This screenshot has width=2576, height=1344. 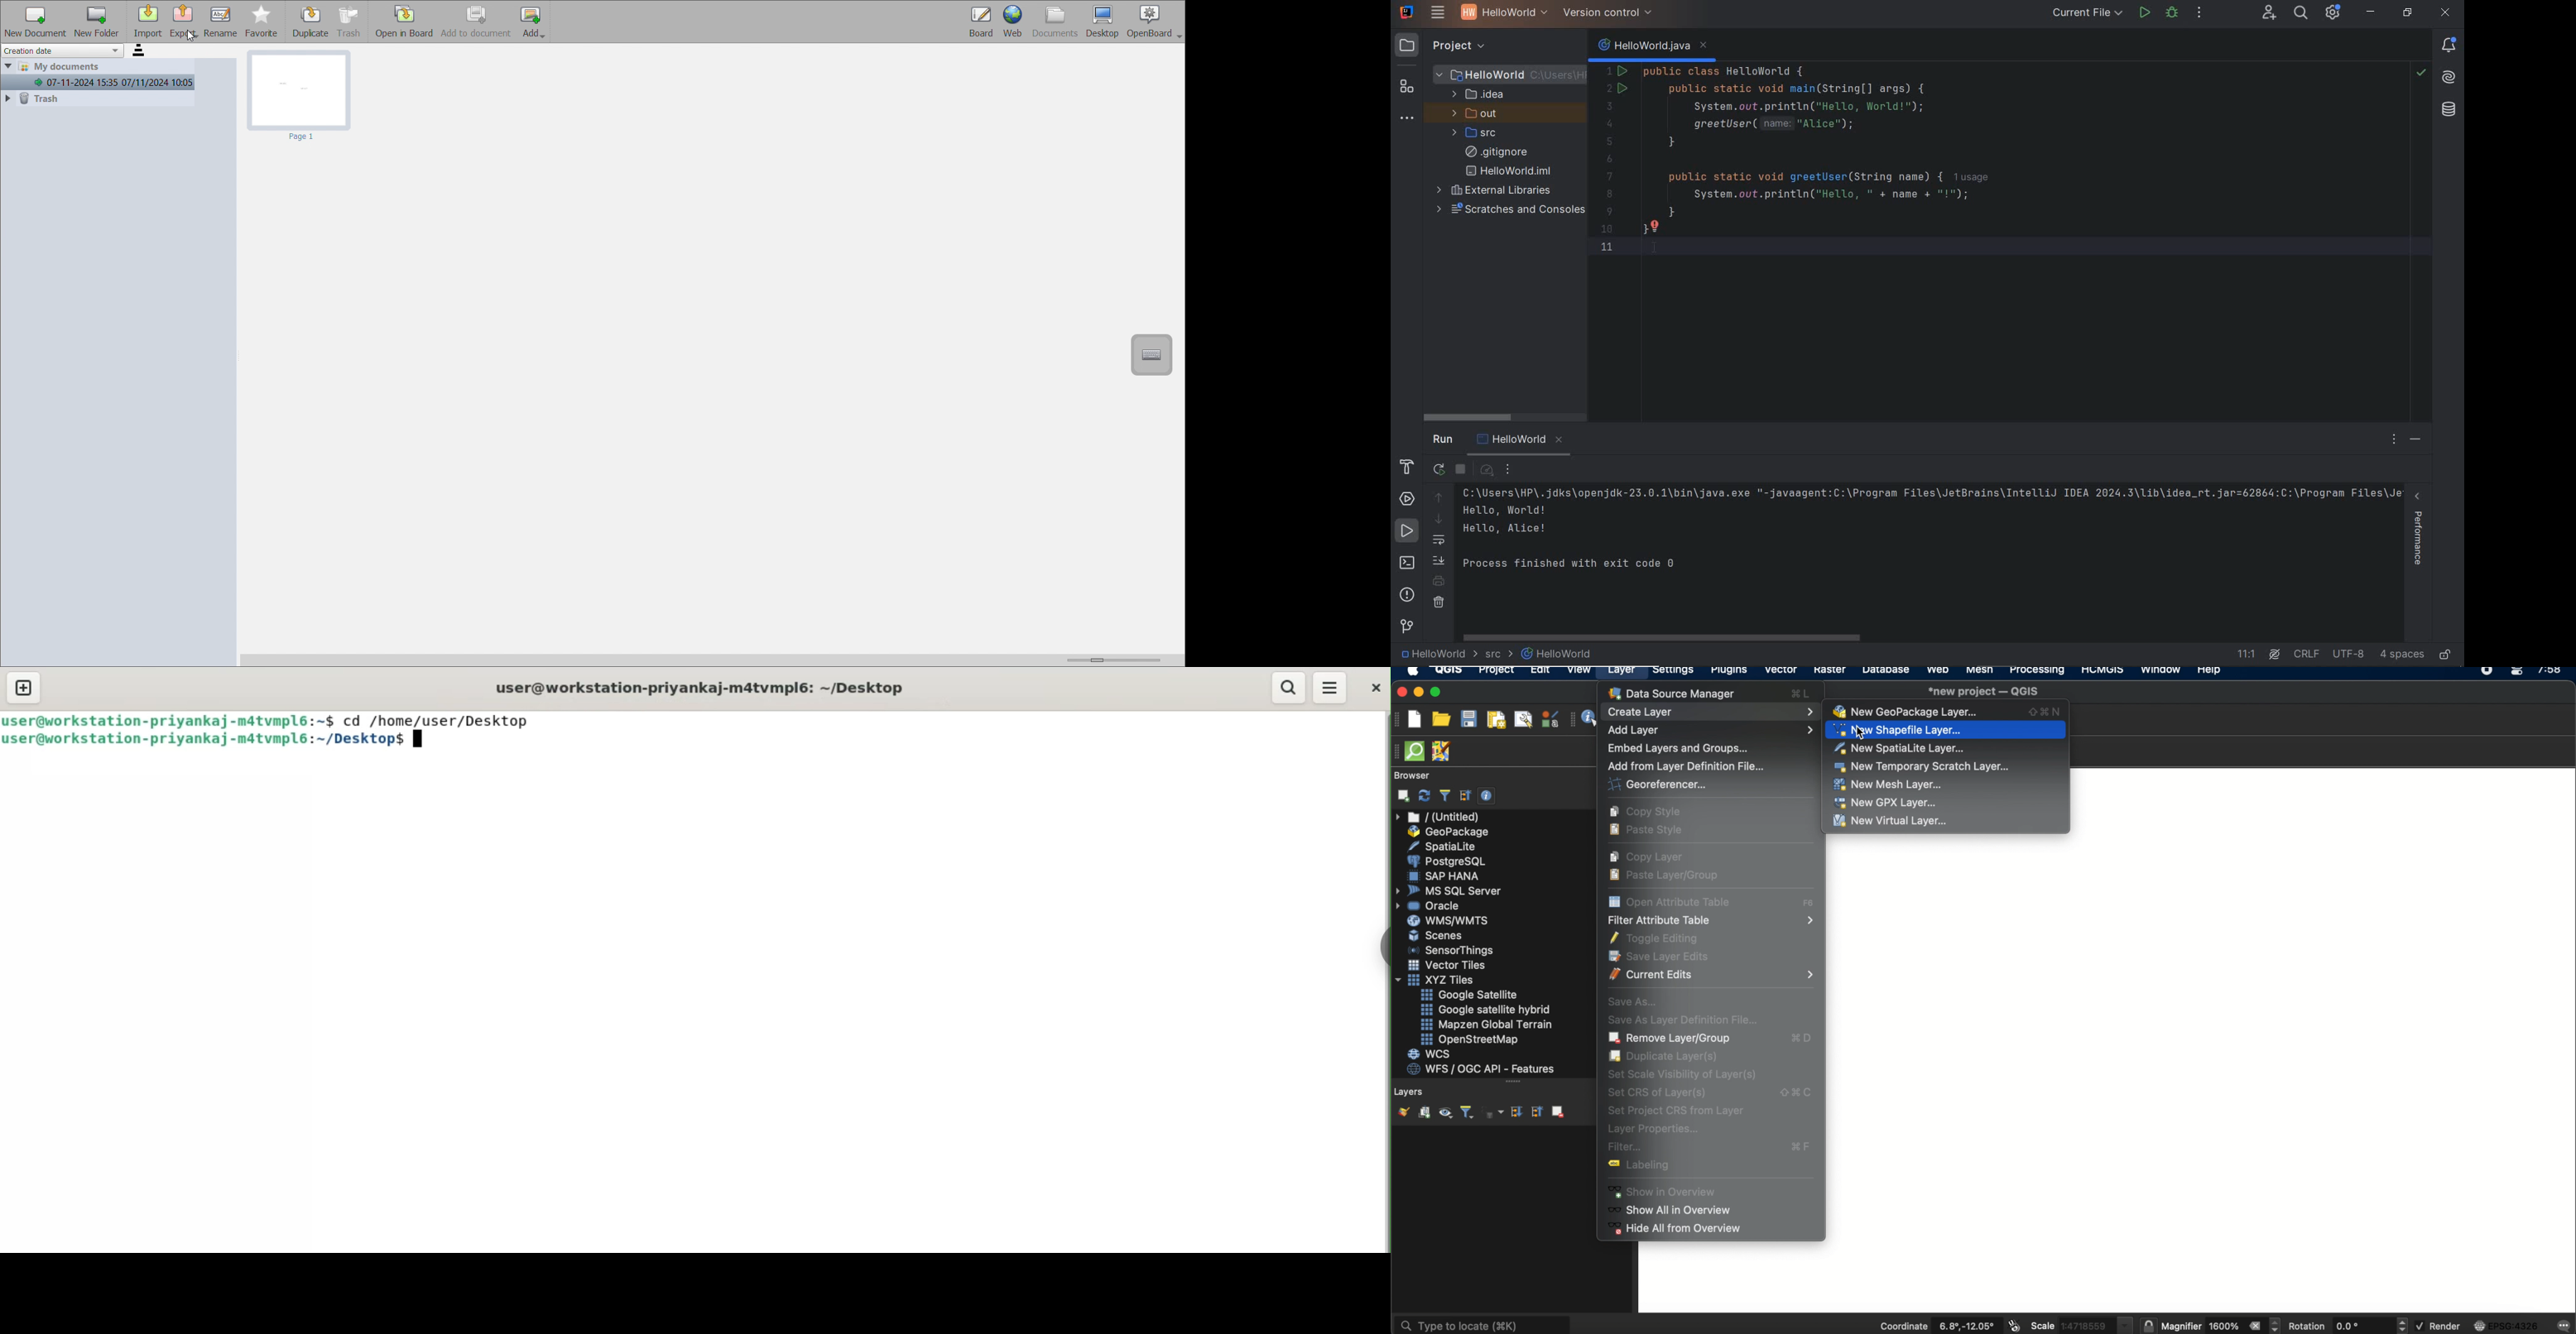 I want to click on manage map themes, so click(x=1444, y=1114).